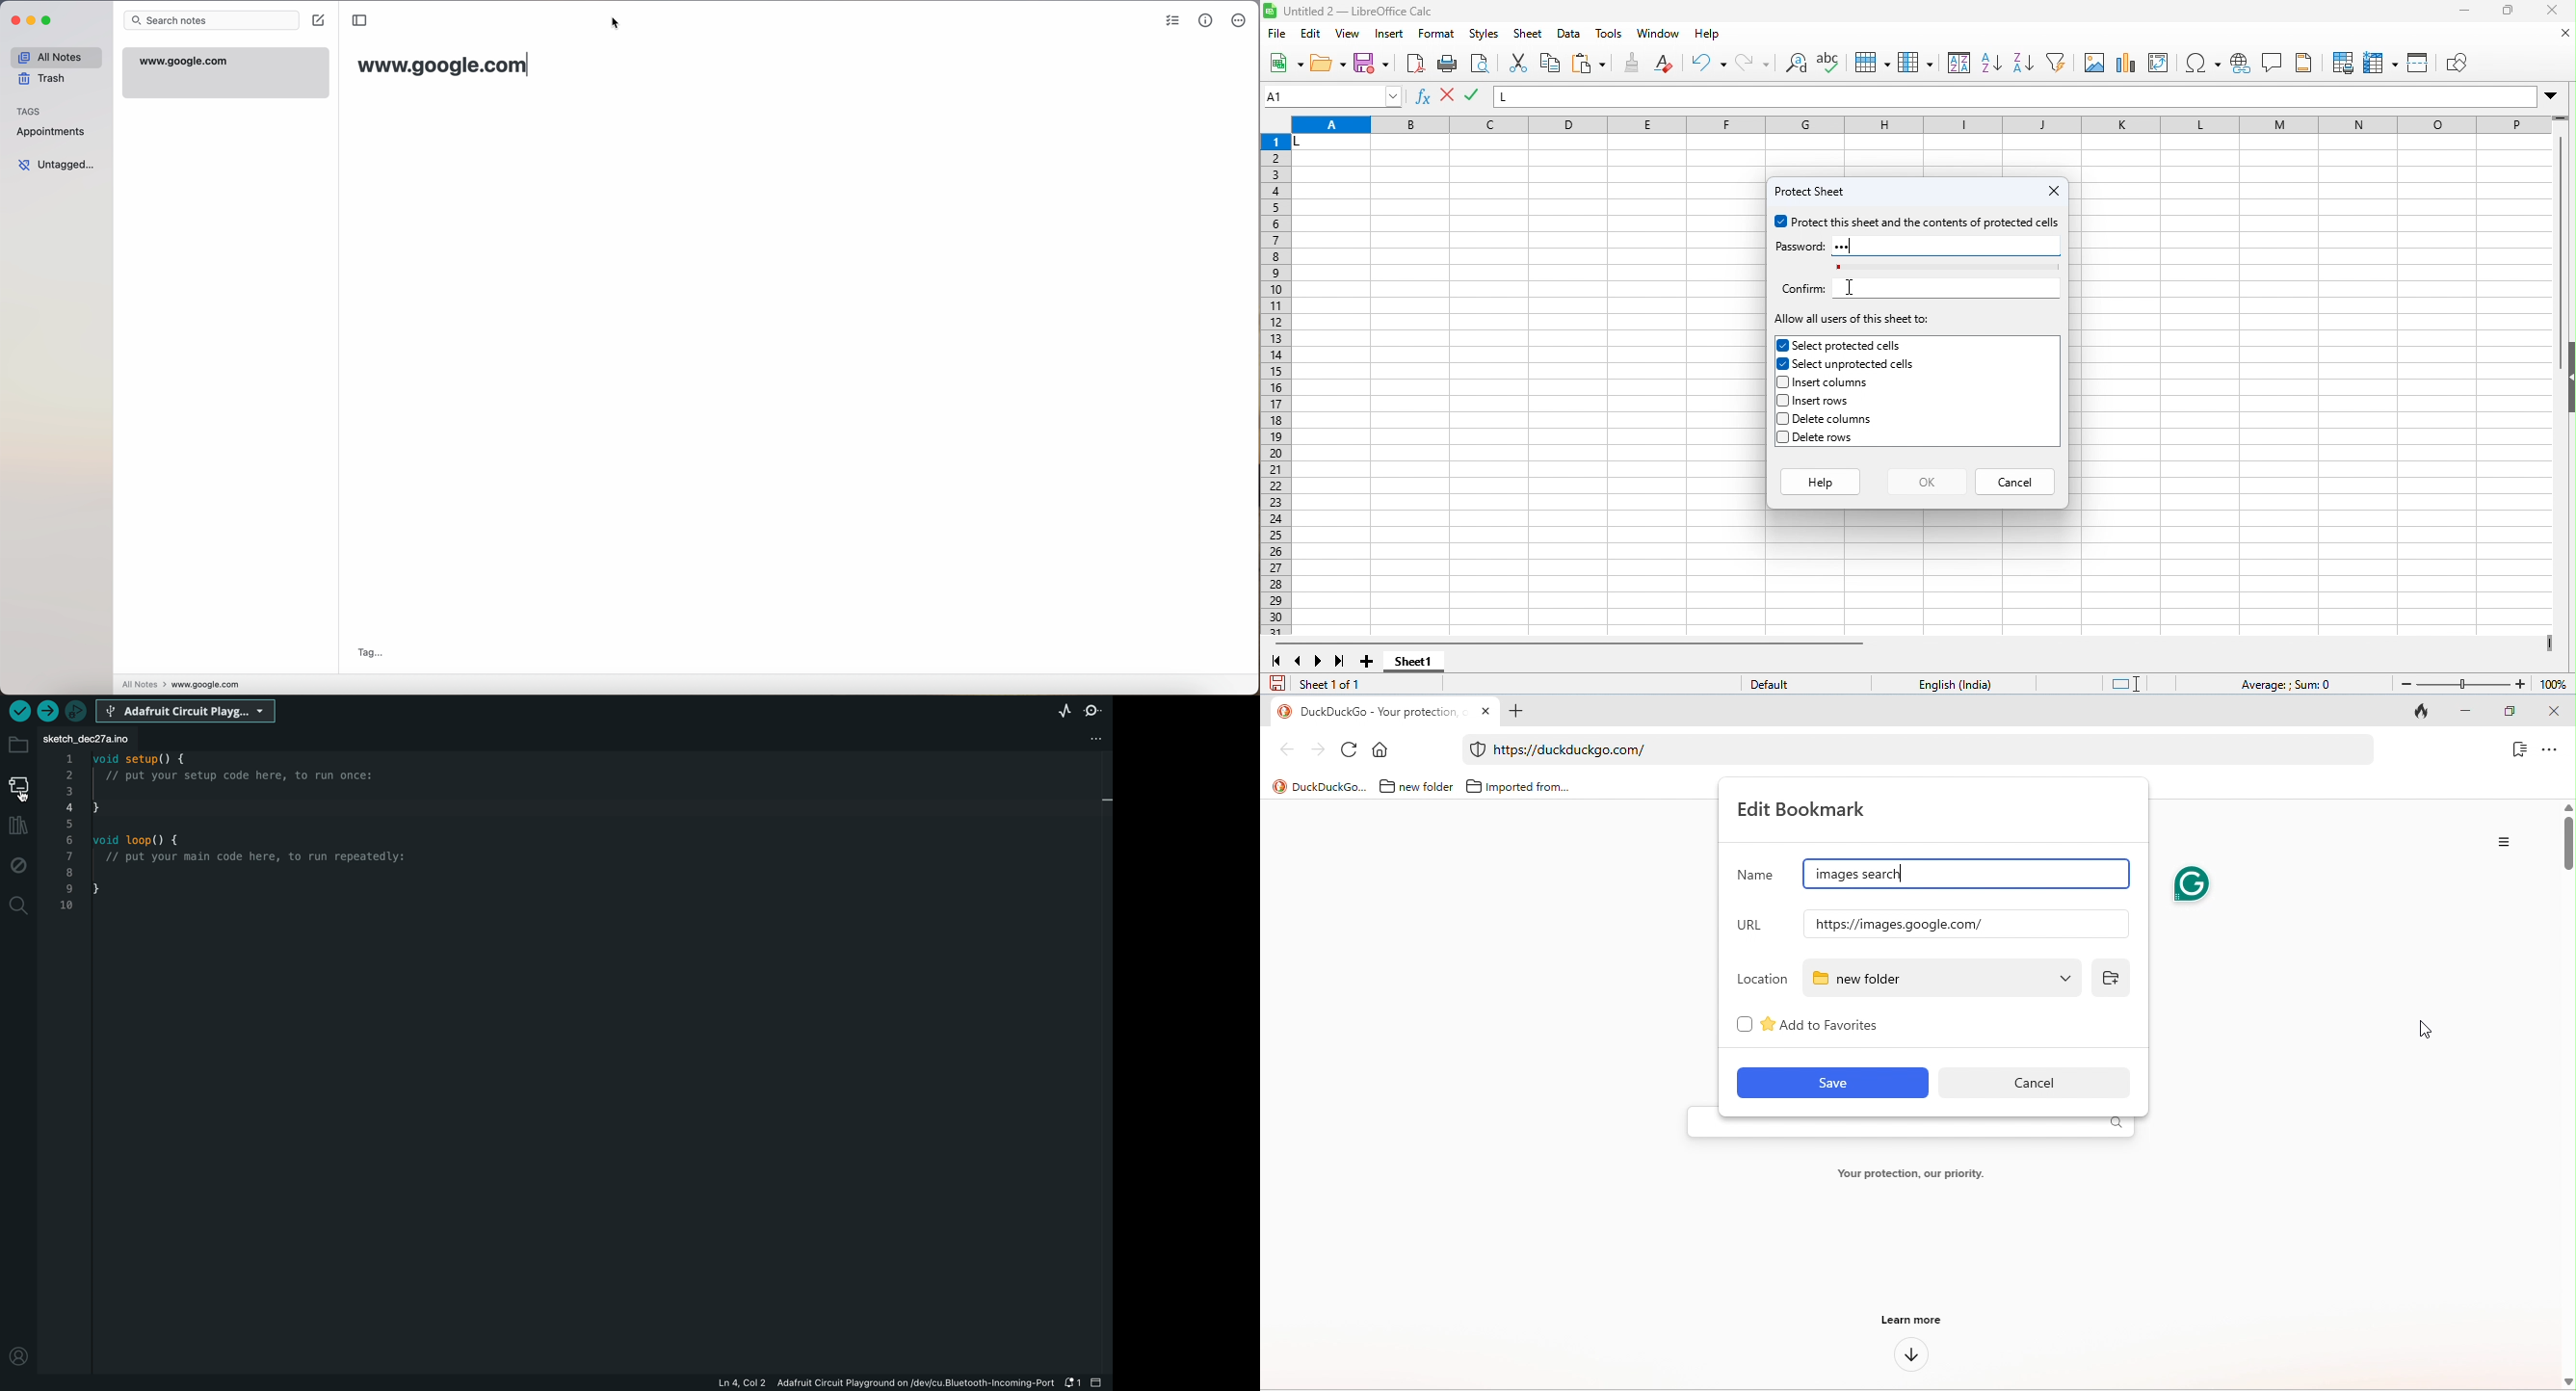 The image size is (2576, 1400). What do you see at coordinates (1413, 786) in the screenshot?
I see `new folder` at bounding box center [1413, 786].